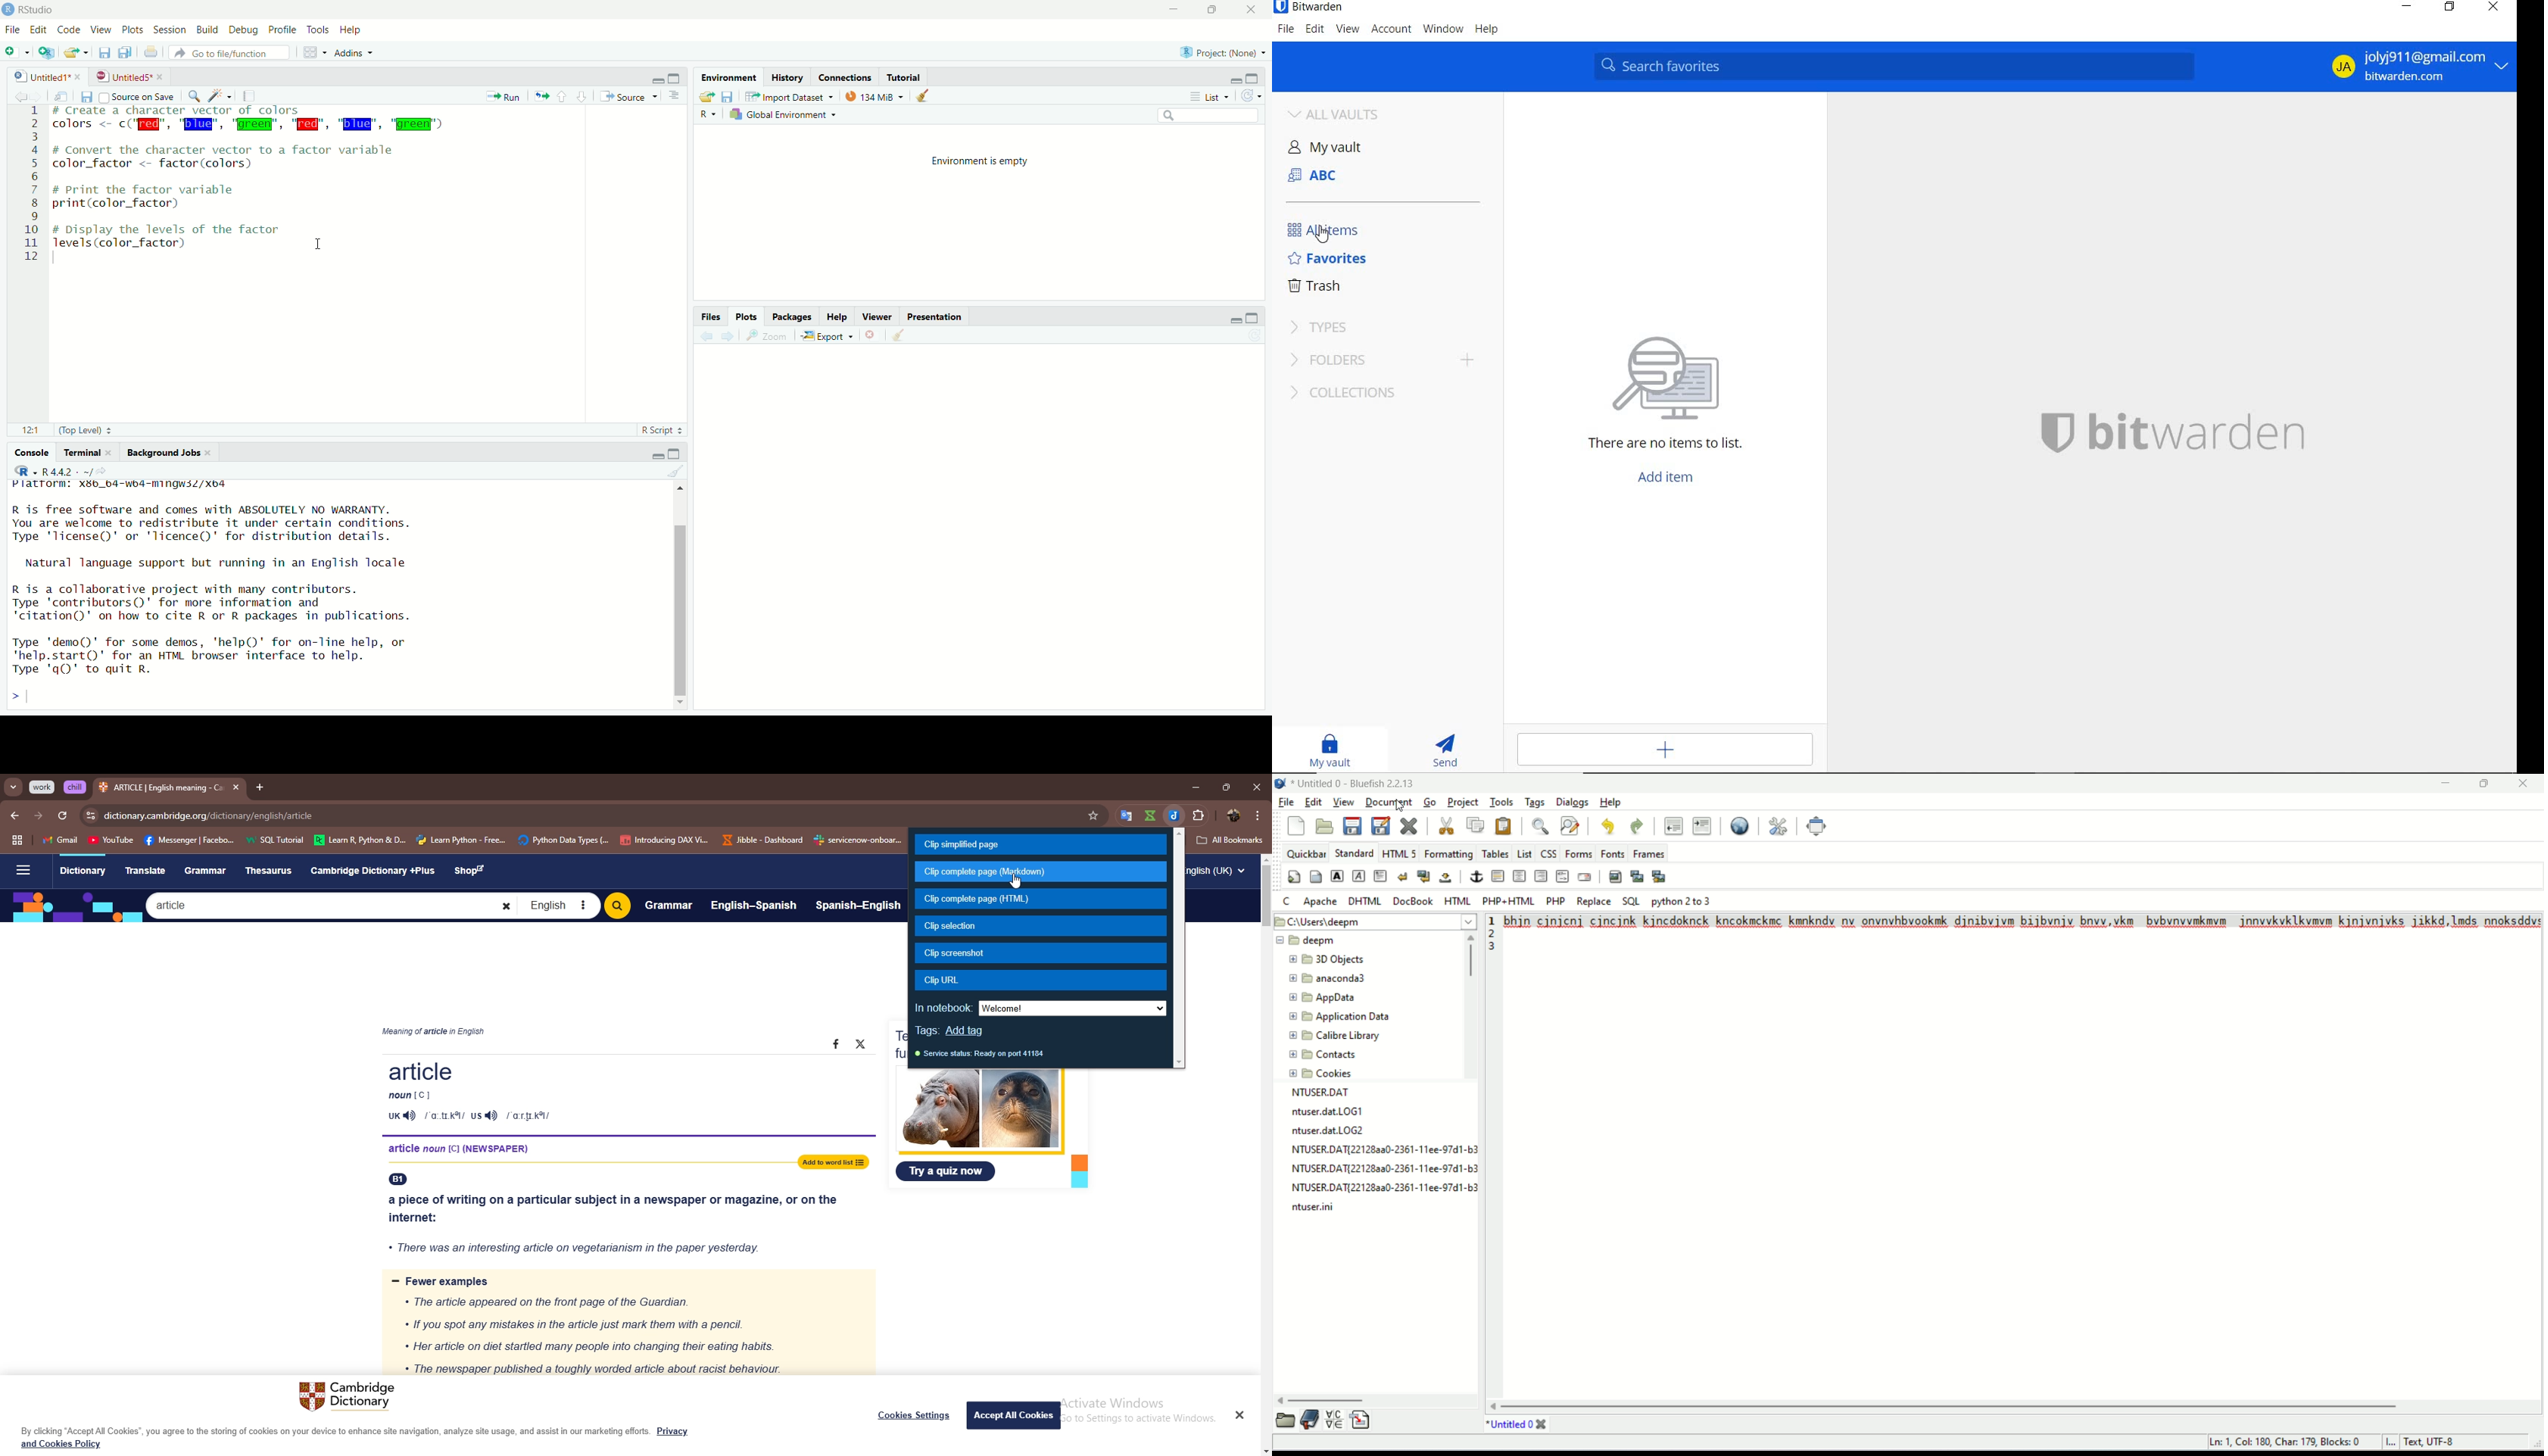 The image size is (2548, 1456). What do you see at coordinates (1226, 786) in the screenshot?
I see `resize` at bounding box center [1226, 786].